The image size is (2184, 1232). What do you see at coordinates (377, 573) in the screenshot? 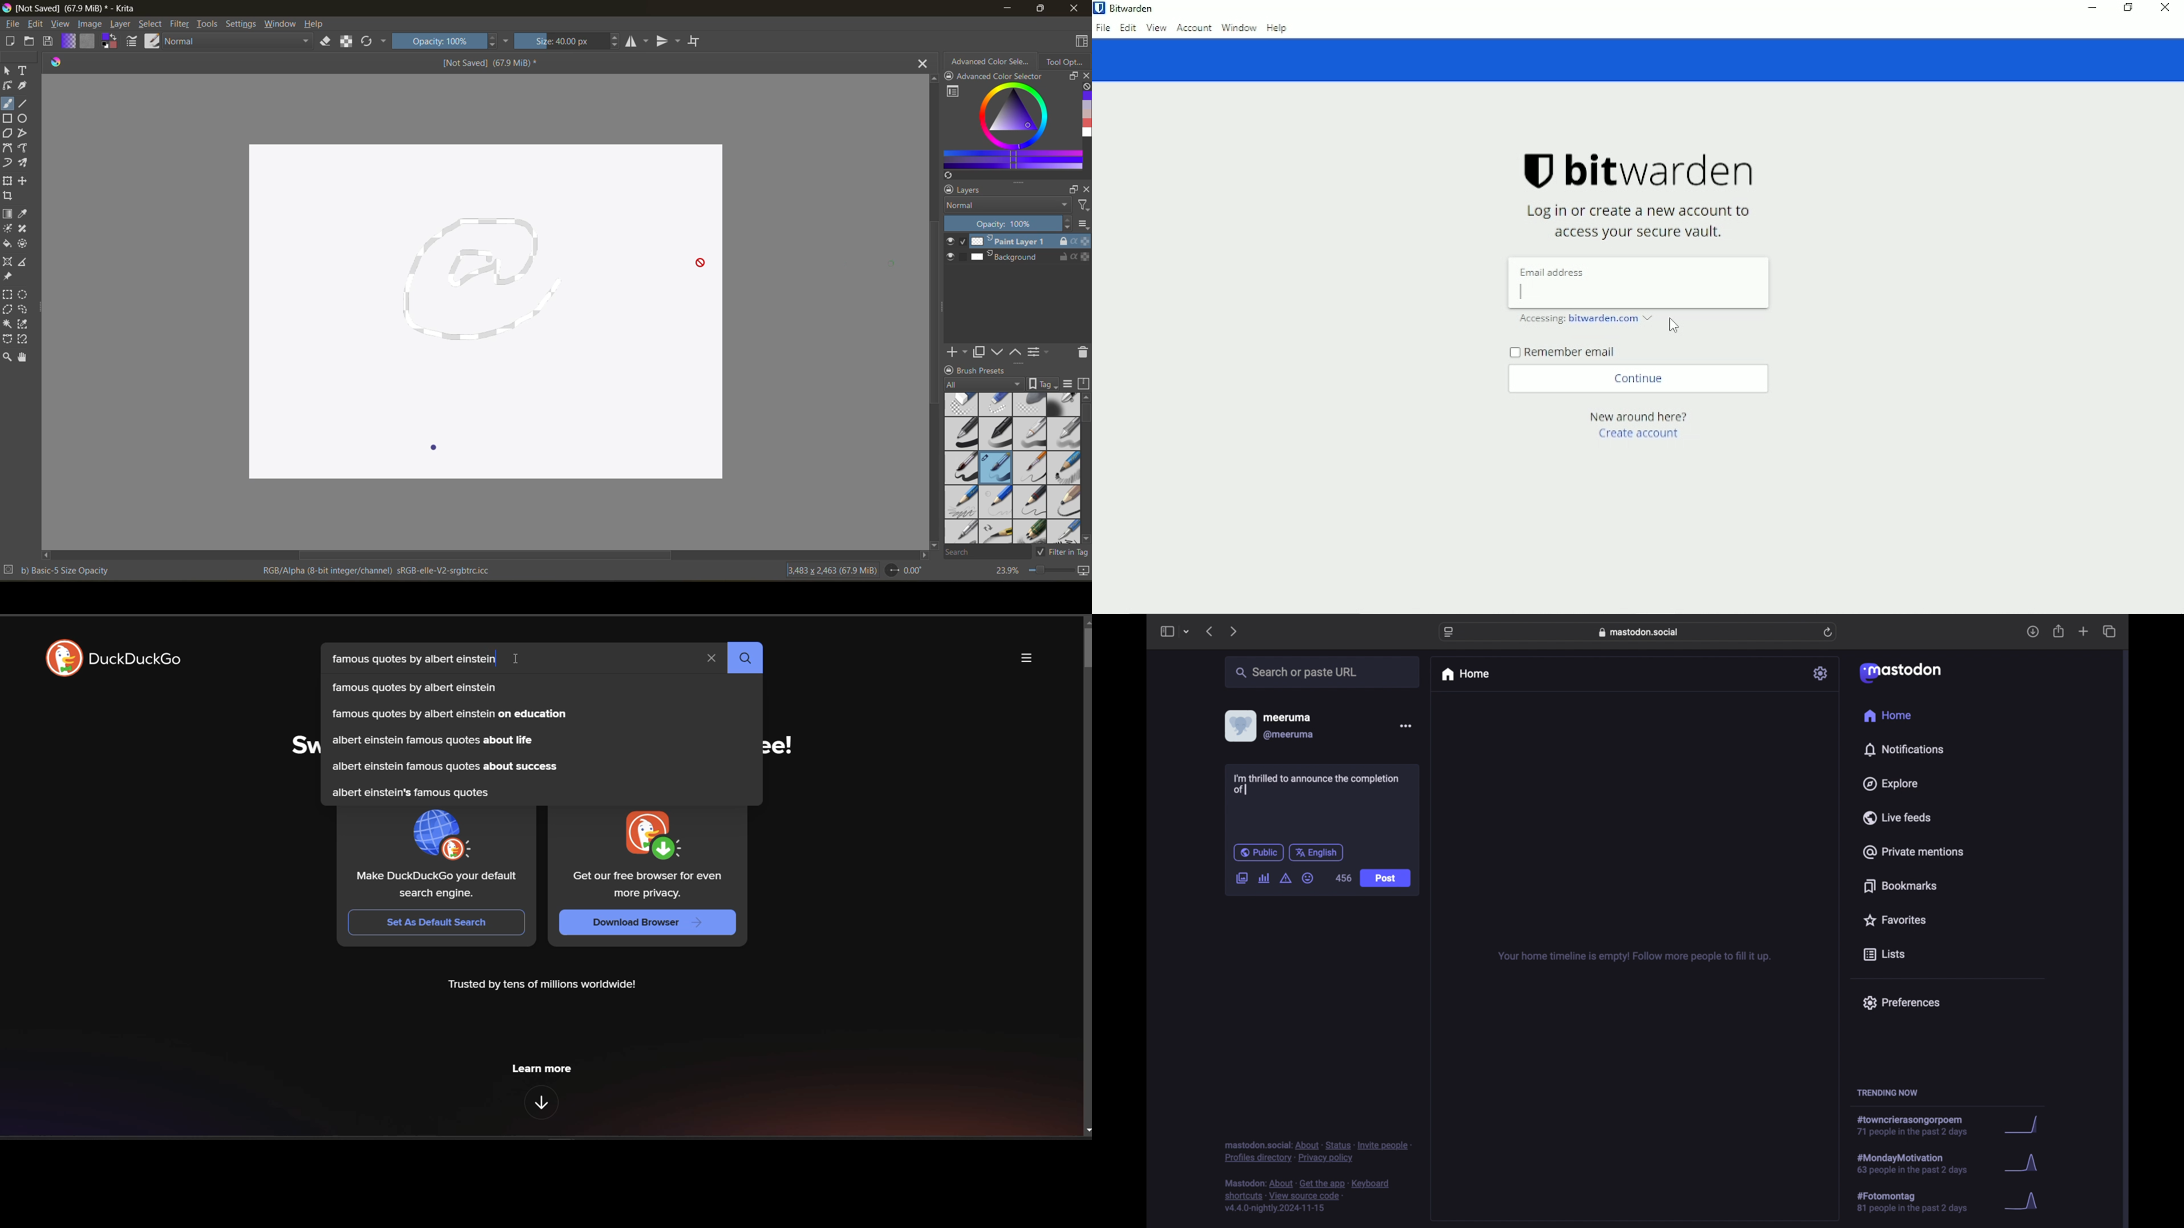
I see `metadata` at bounding box center [377, 573].